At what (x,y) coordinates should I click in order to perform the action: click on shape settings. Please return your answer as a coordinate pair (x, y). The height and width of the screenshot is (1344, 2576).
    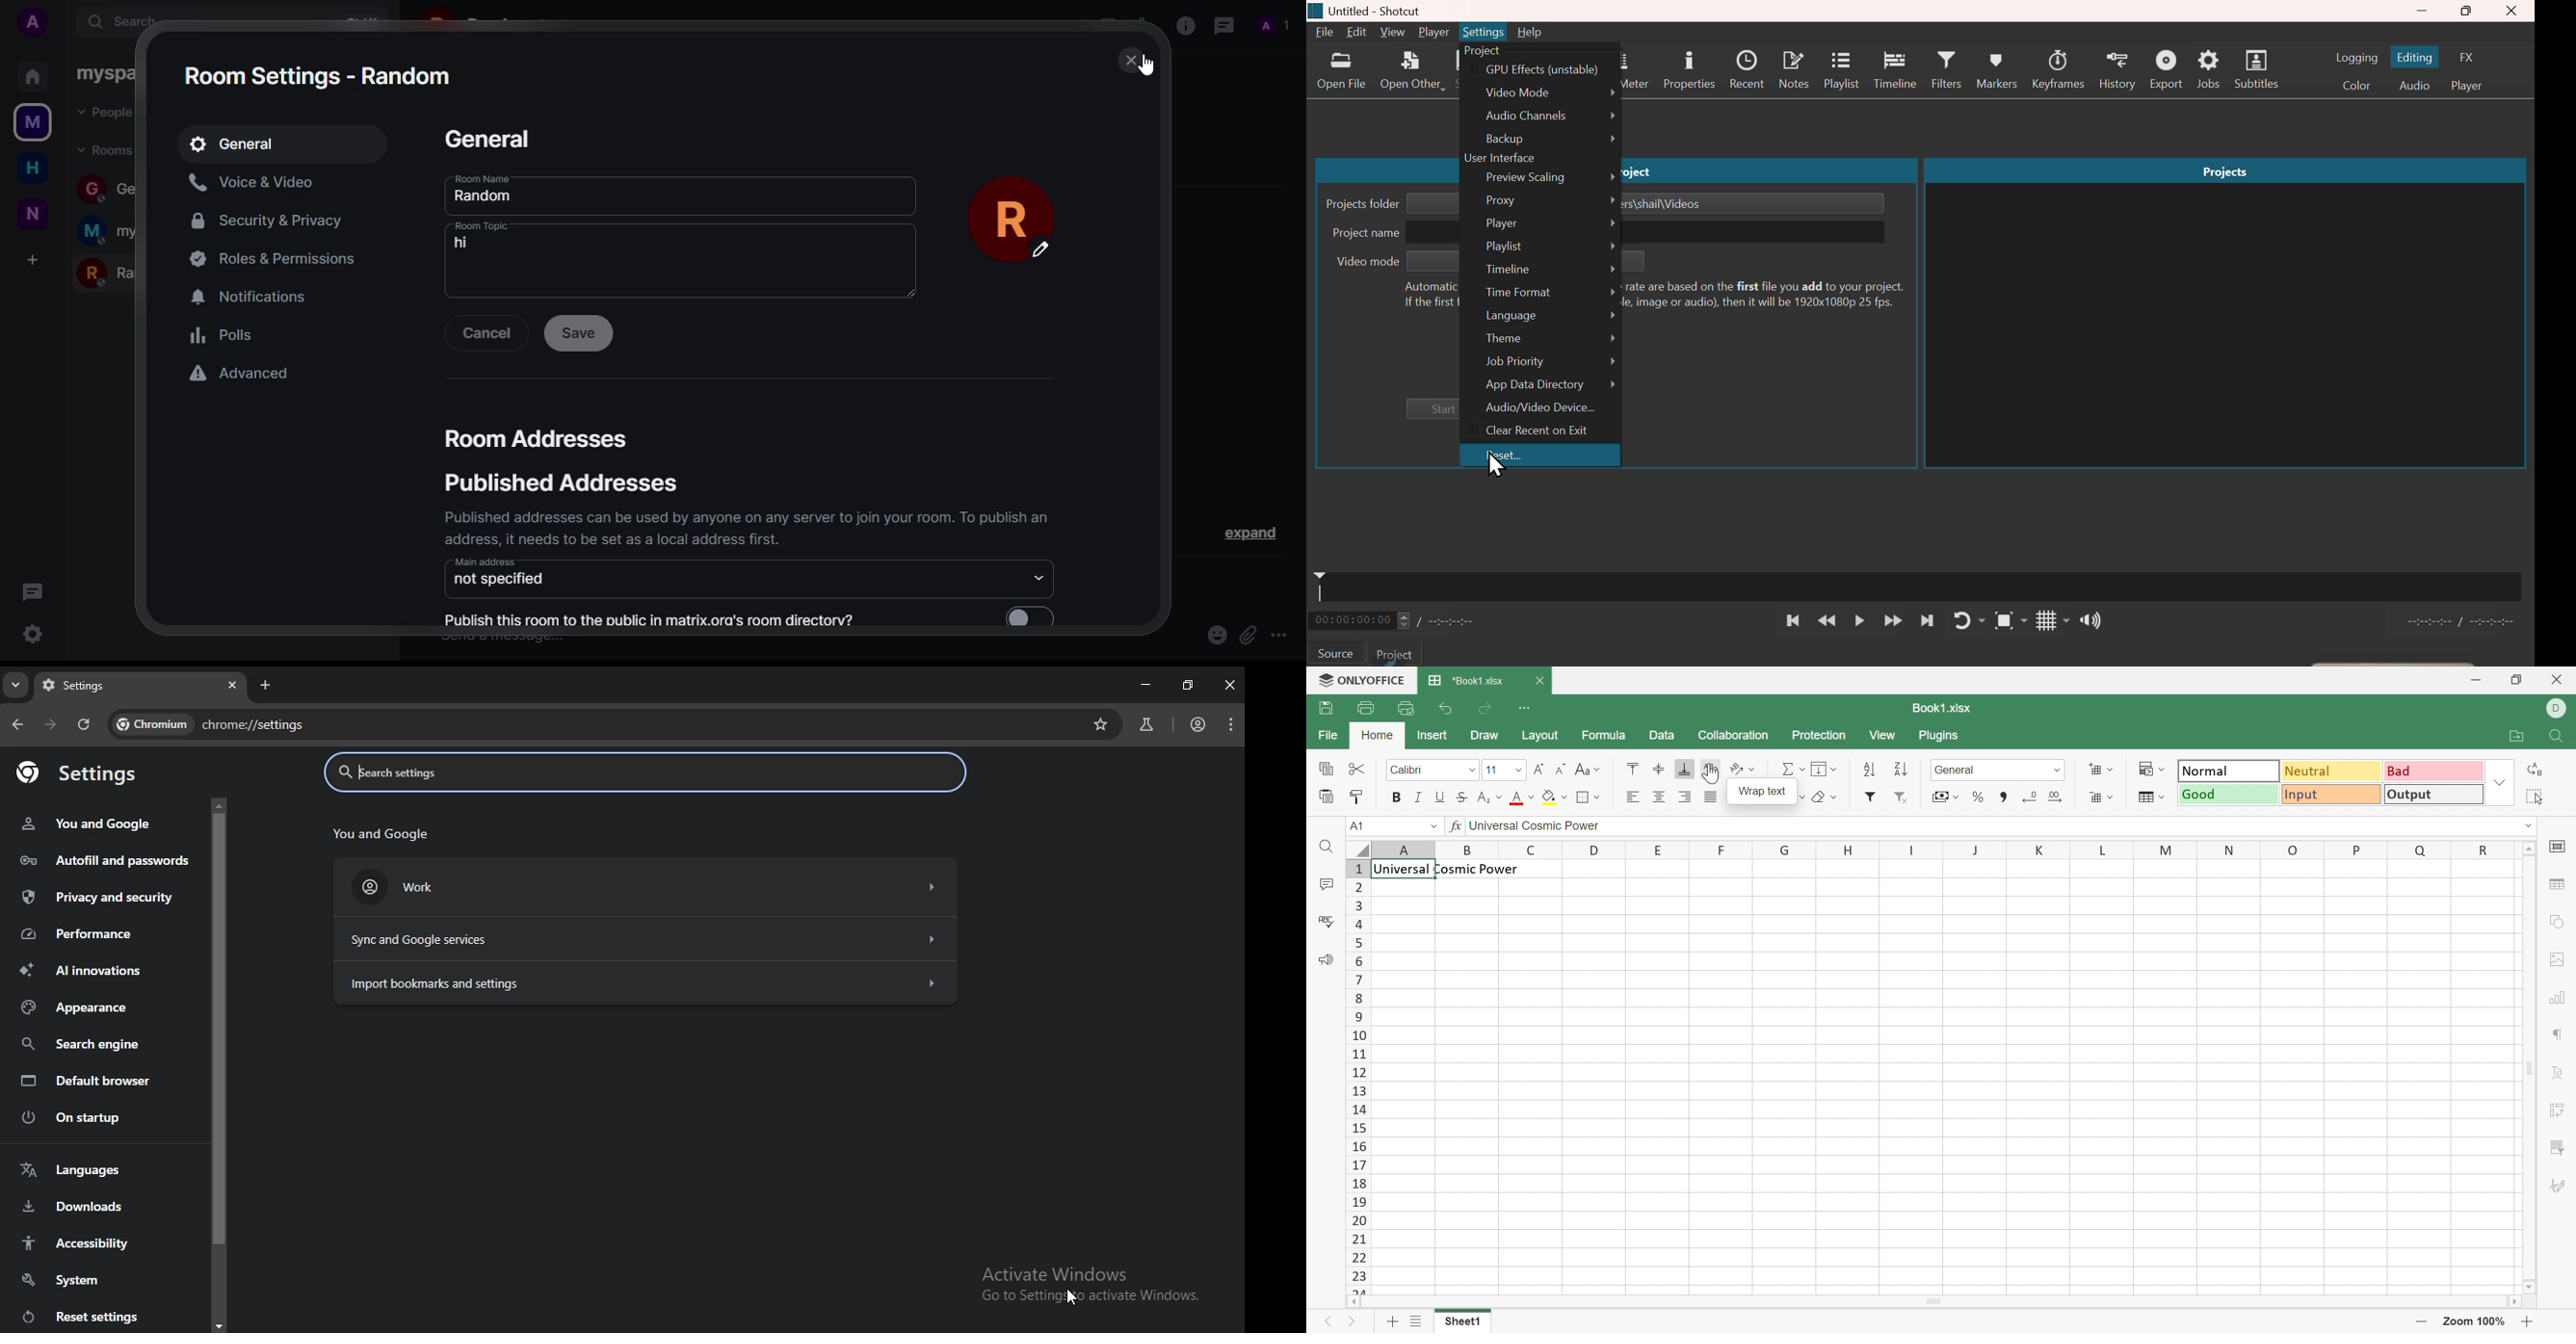
    Looking at the image, I should click on (2562, 920).